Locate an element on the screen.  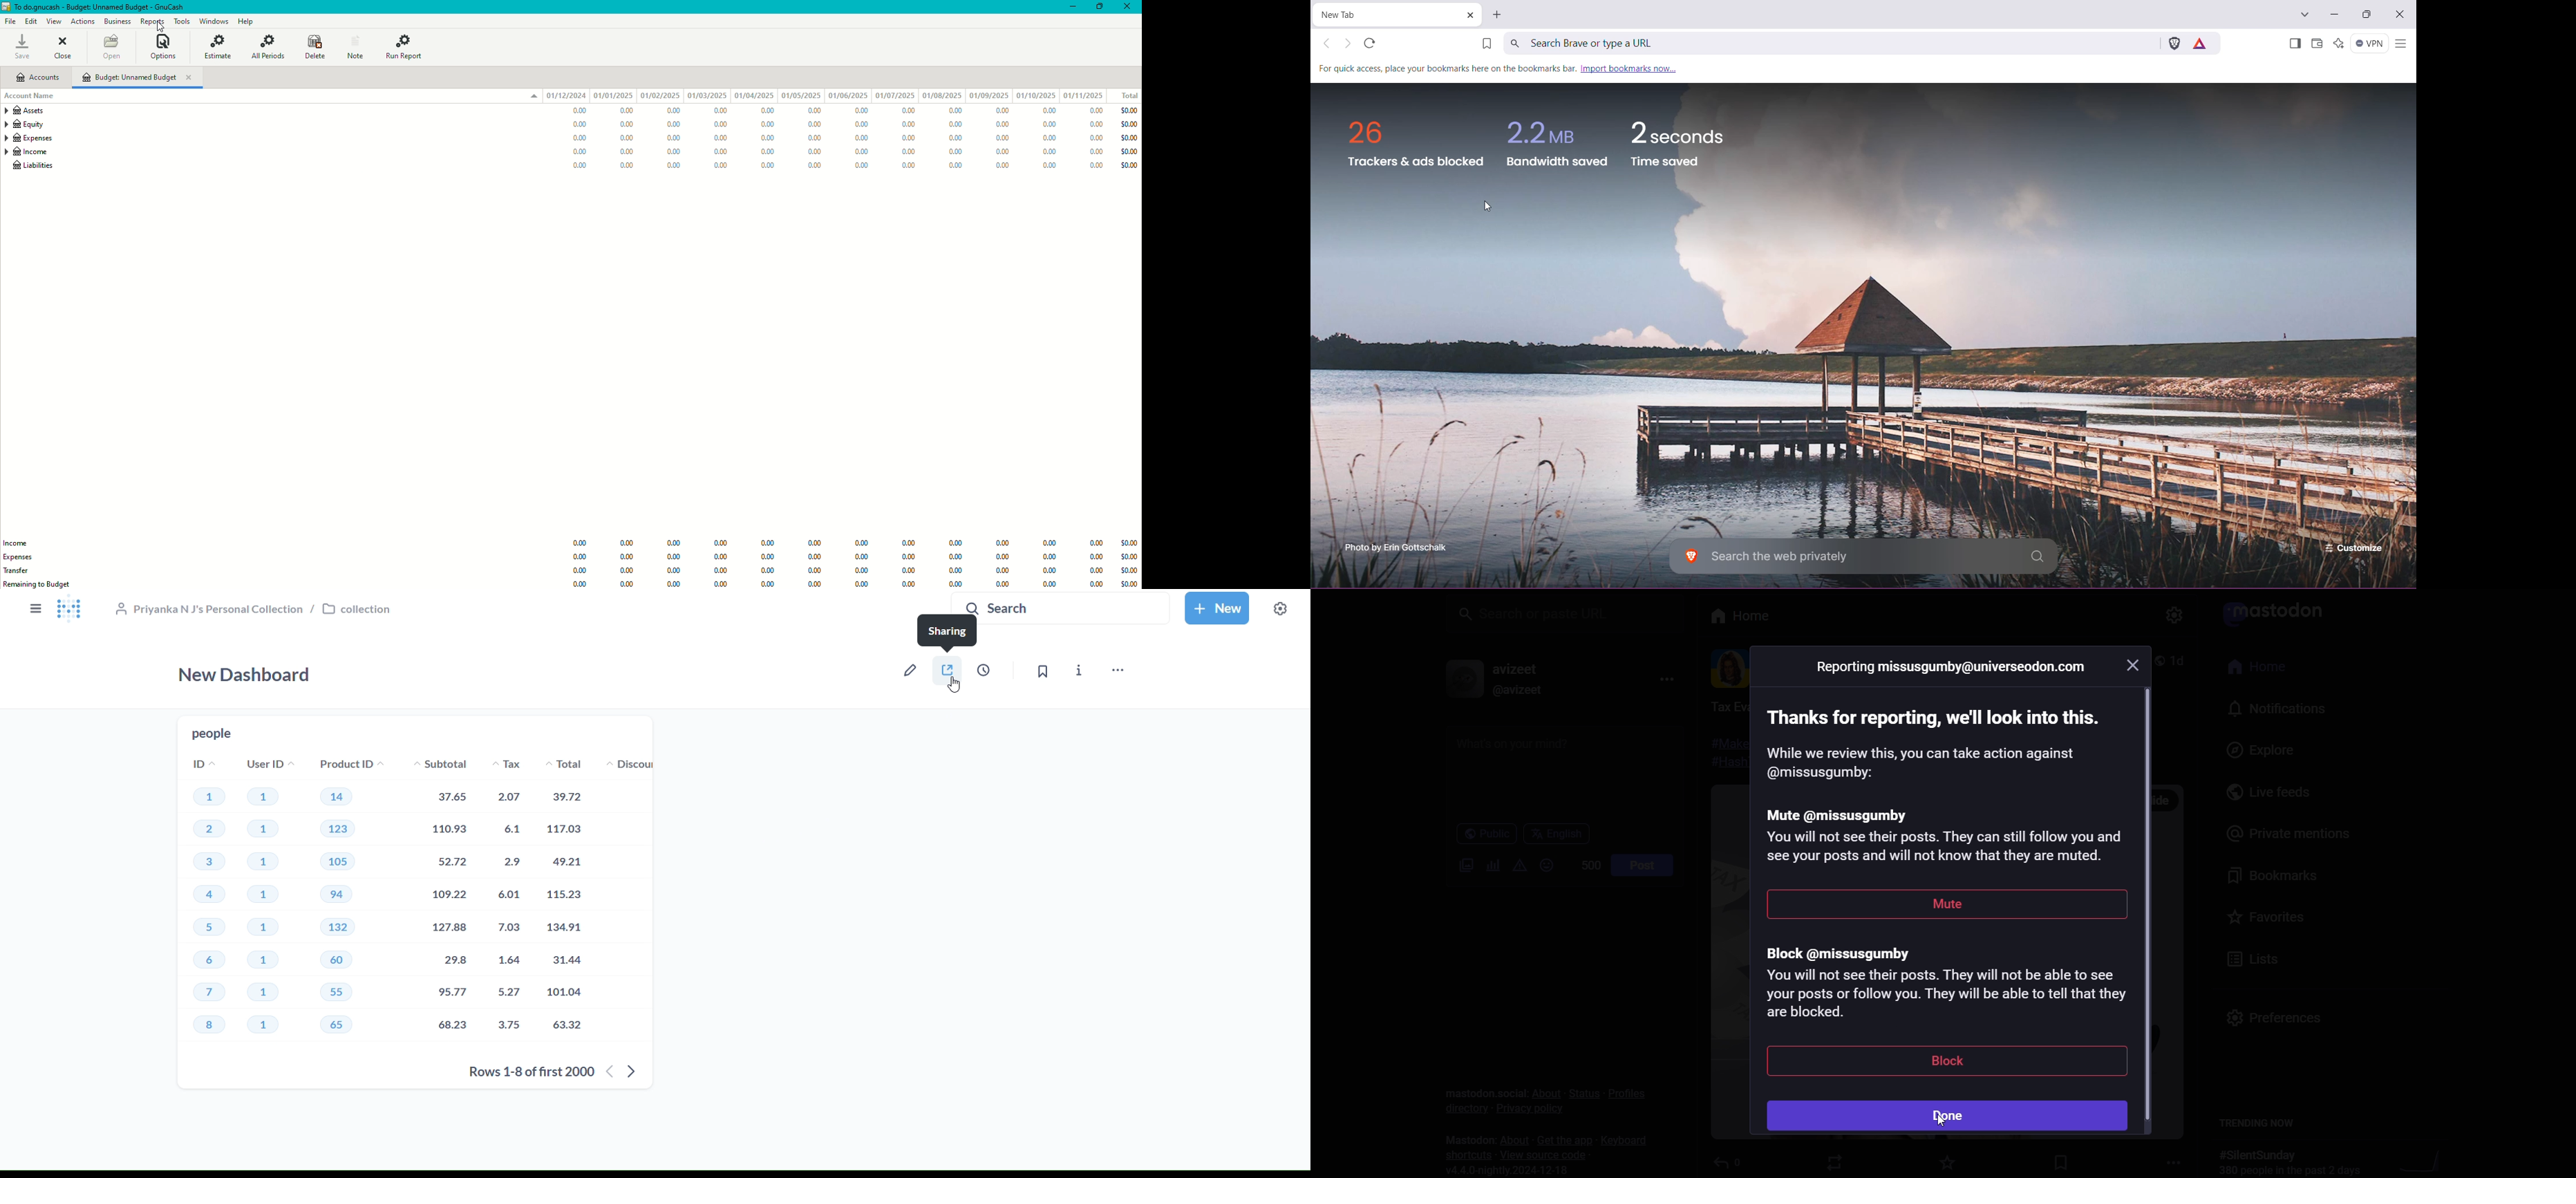
0.00 is located at coordinates (630, 152).